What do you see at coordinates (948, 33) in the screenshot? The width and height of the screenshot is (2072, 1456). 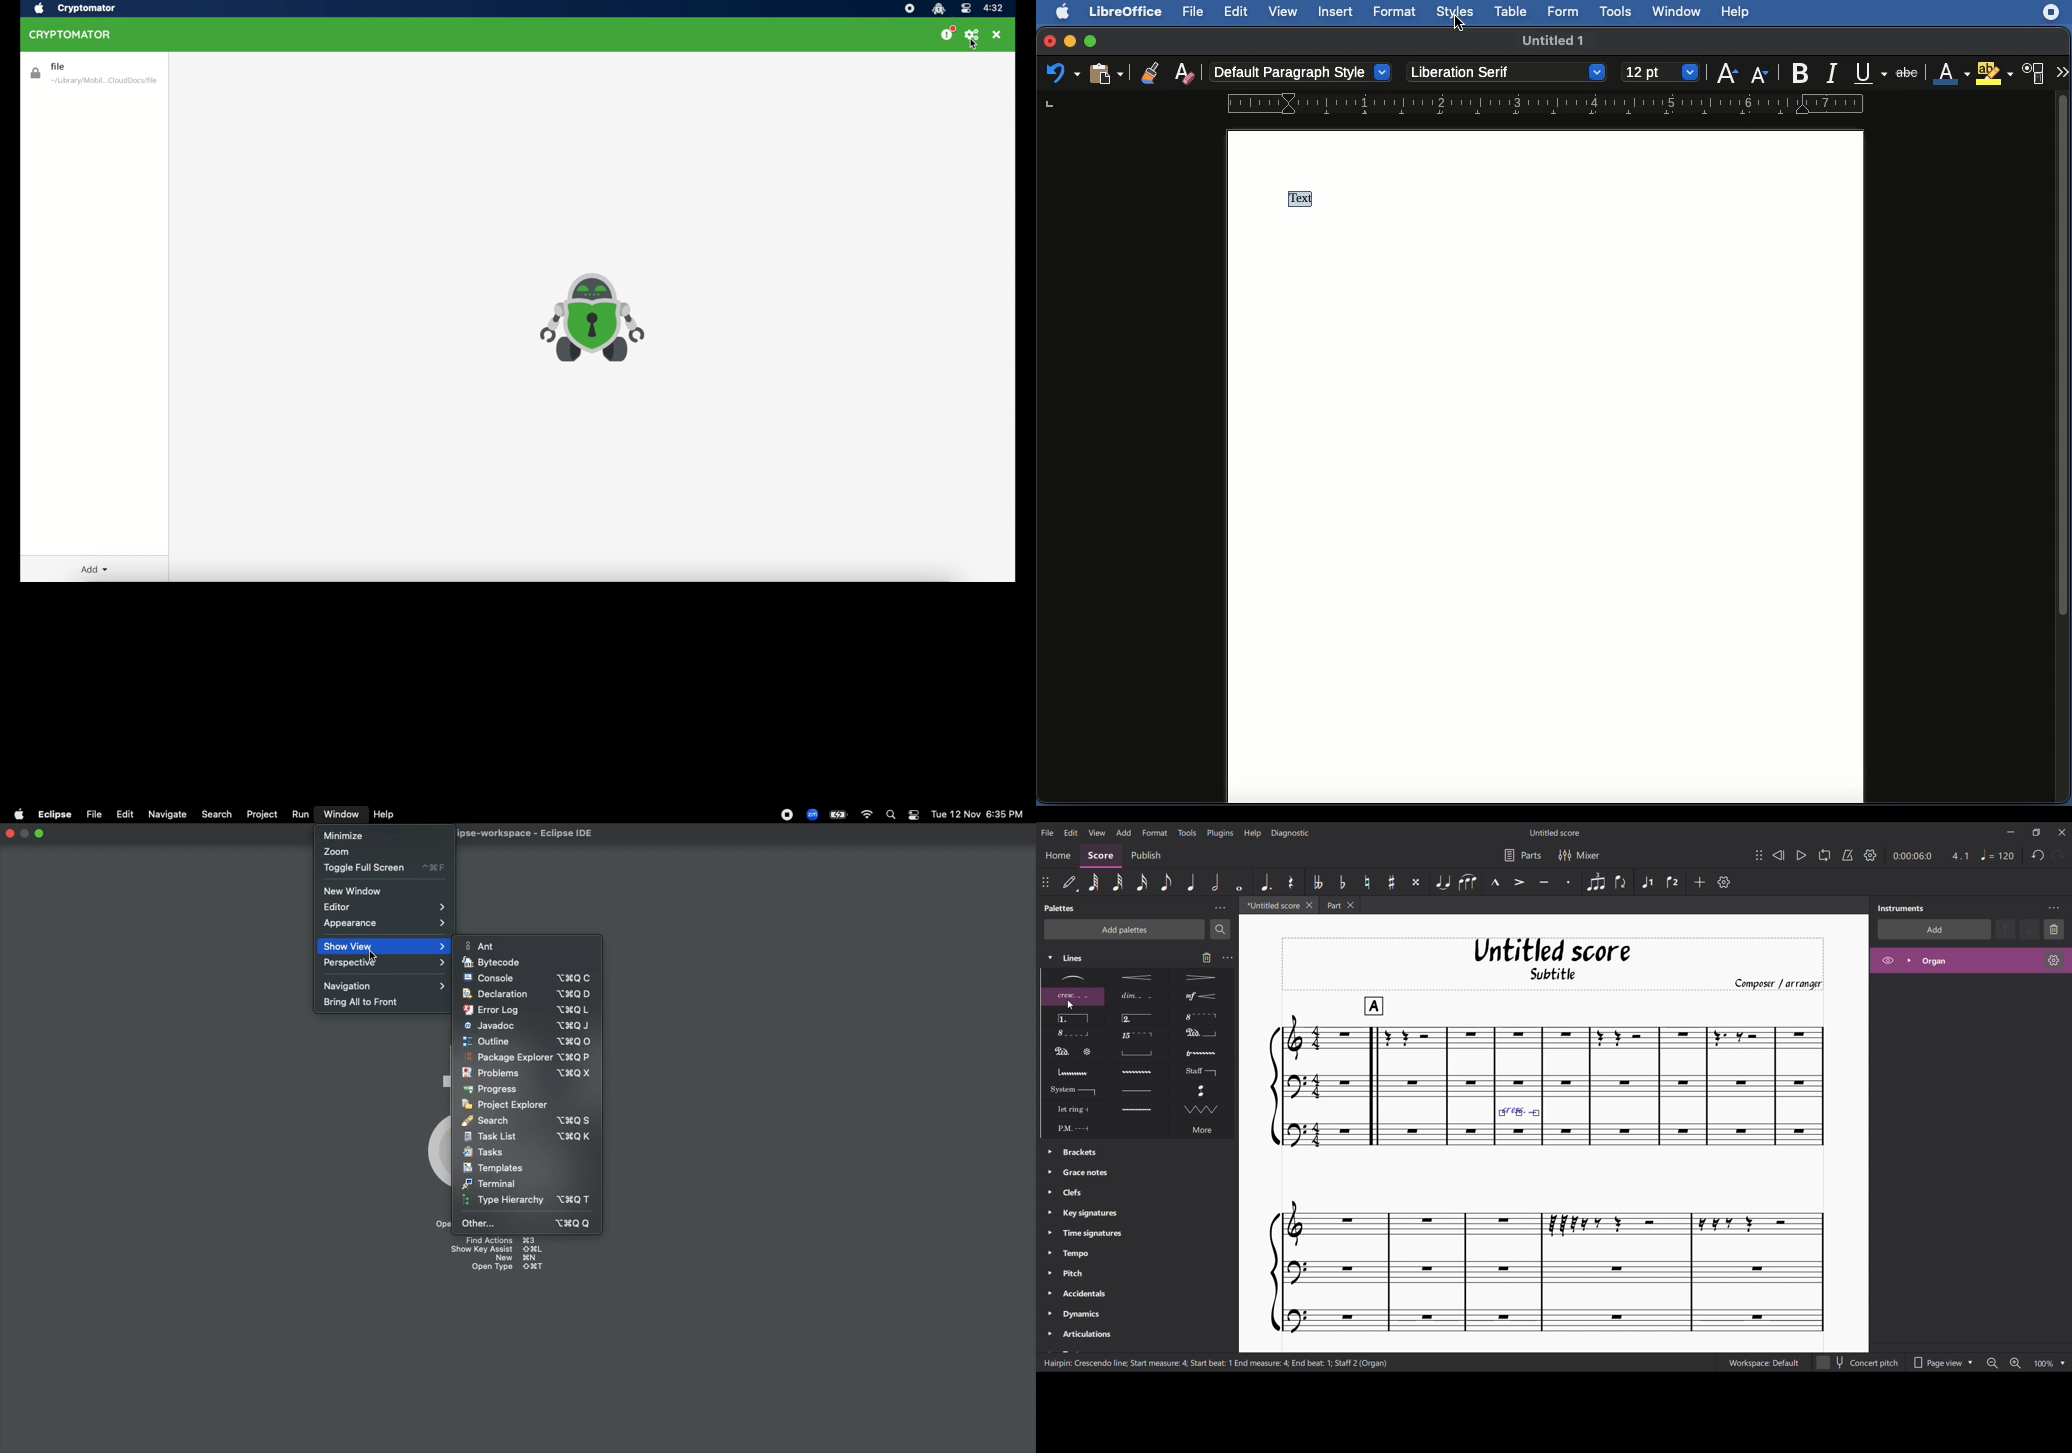 I see `donate` at bounding box center [948, 33].